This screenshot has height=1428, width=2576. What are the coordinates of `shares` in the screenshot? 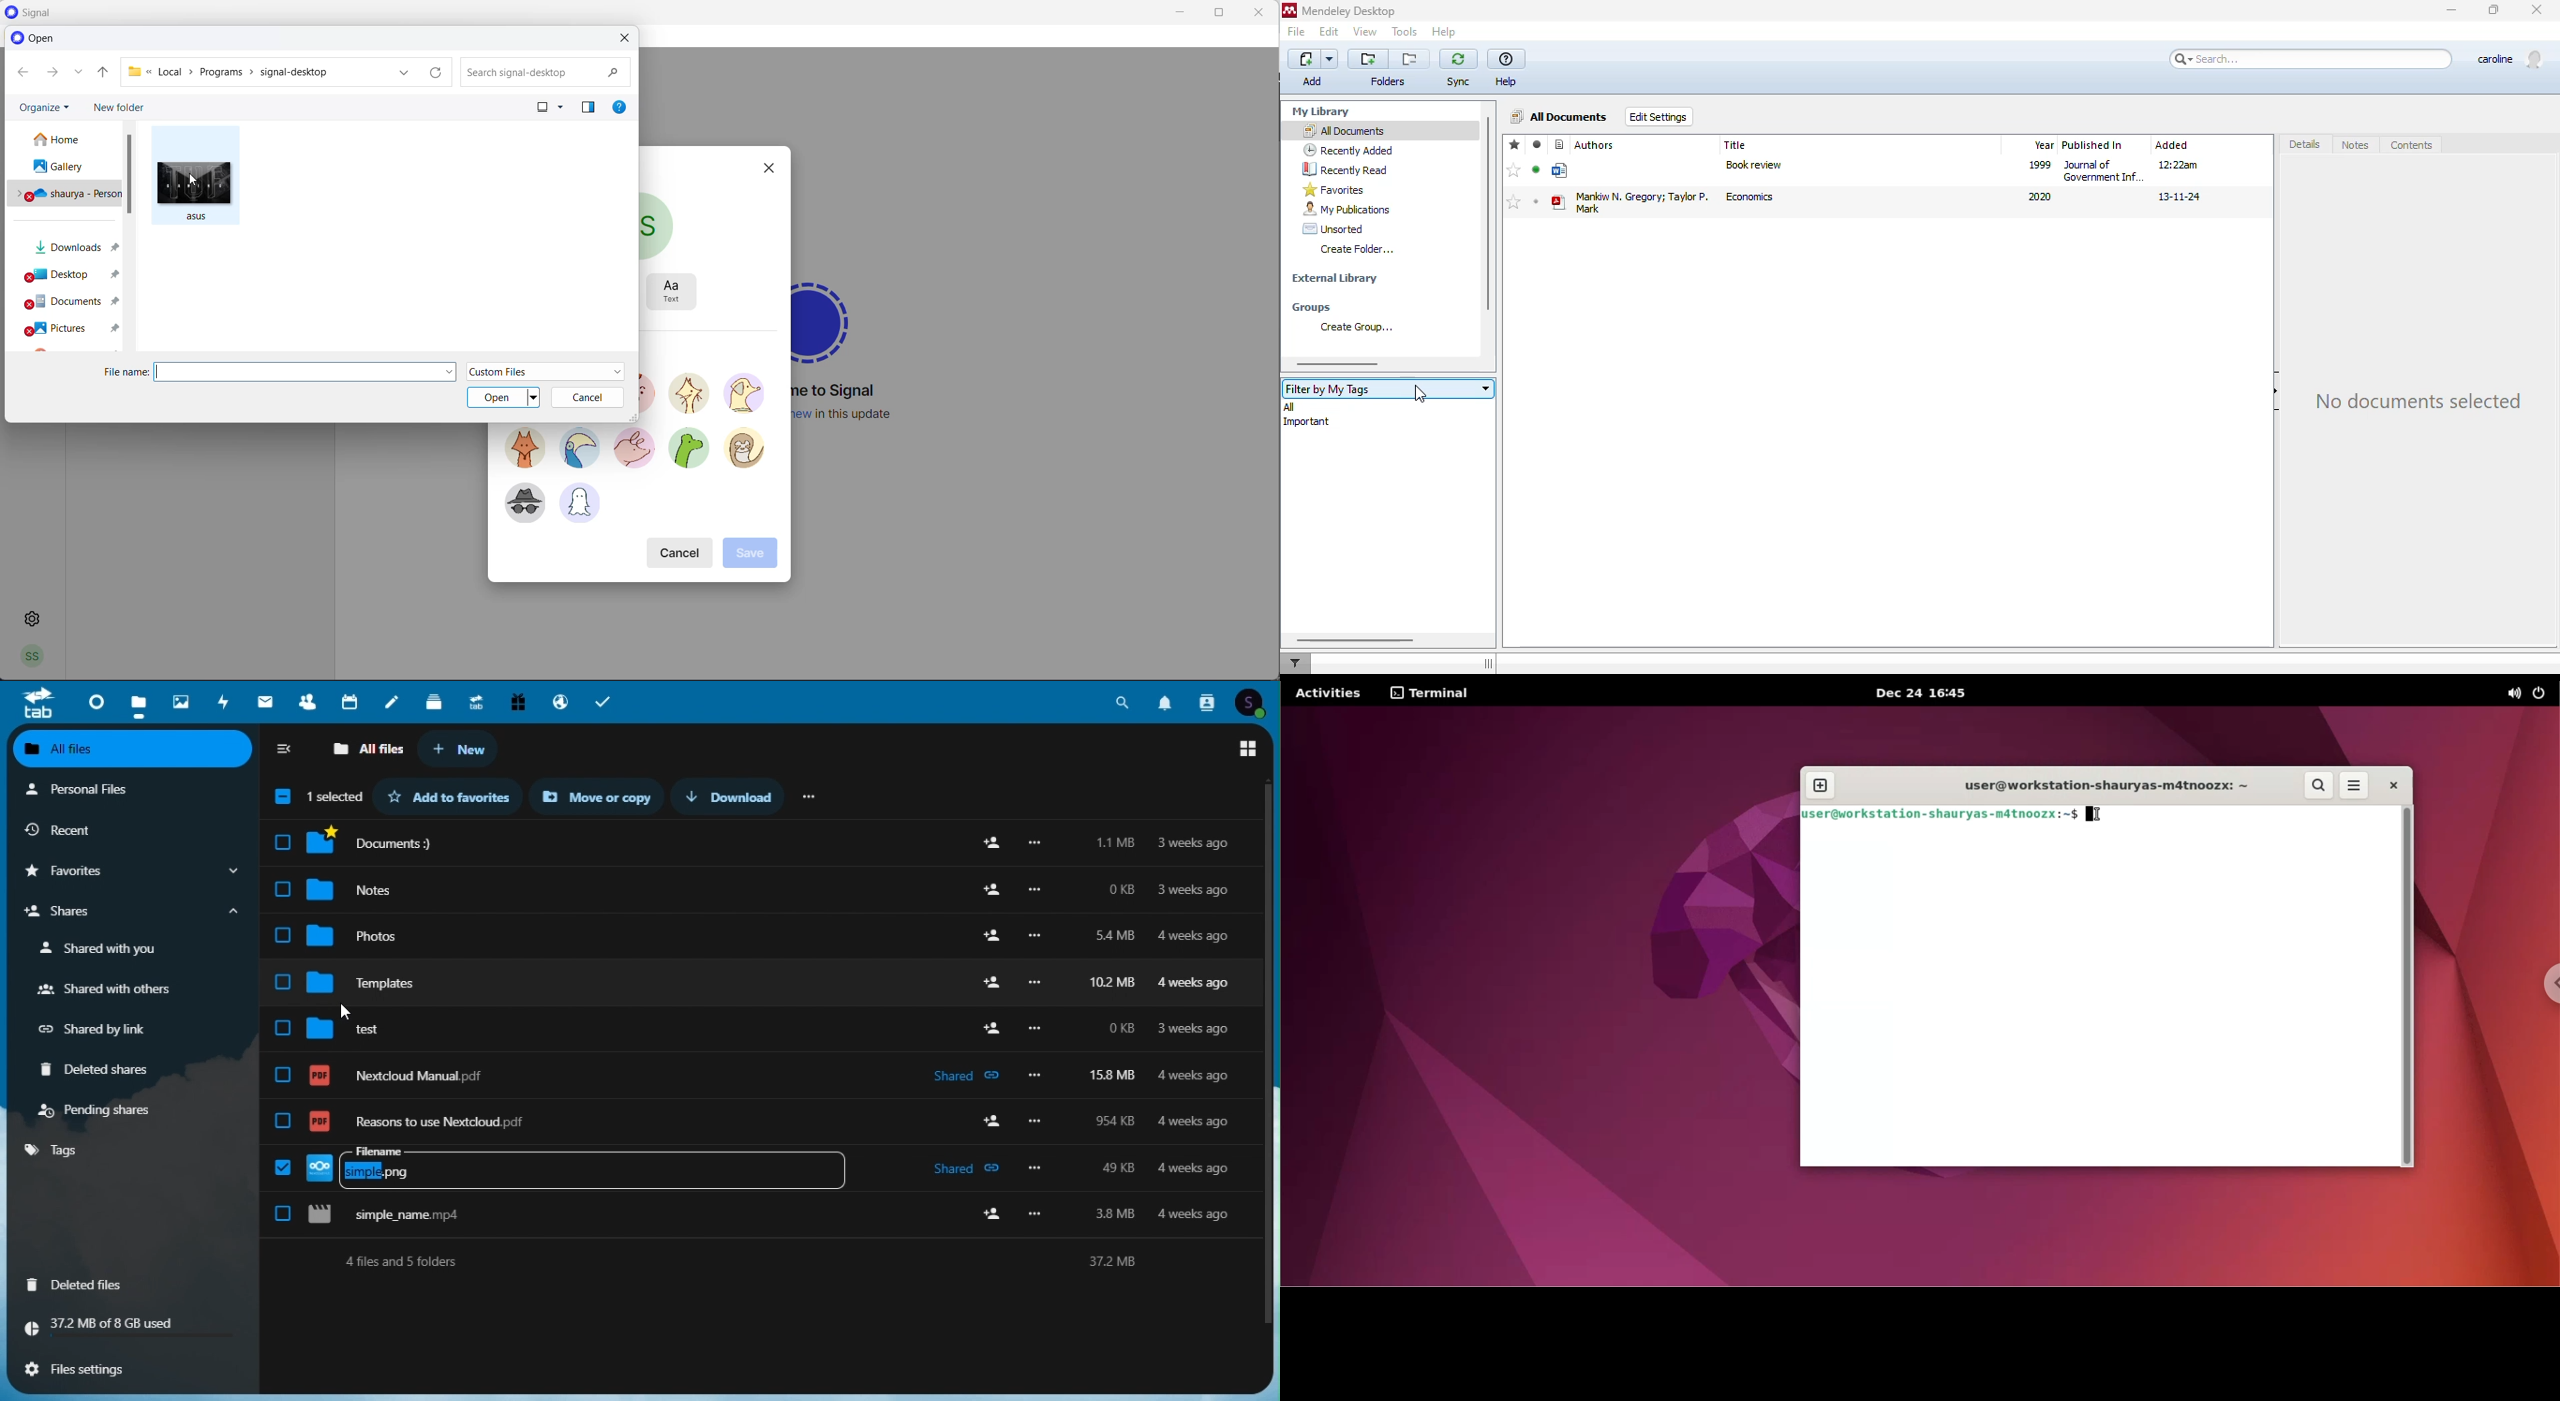 It's located at (129, 914).